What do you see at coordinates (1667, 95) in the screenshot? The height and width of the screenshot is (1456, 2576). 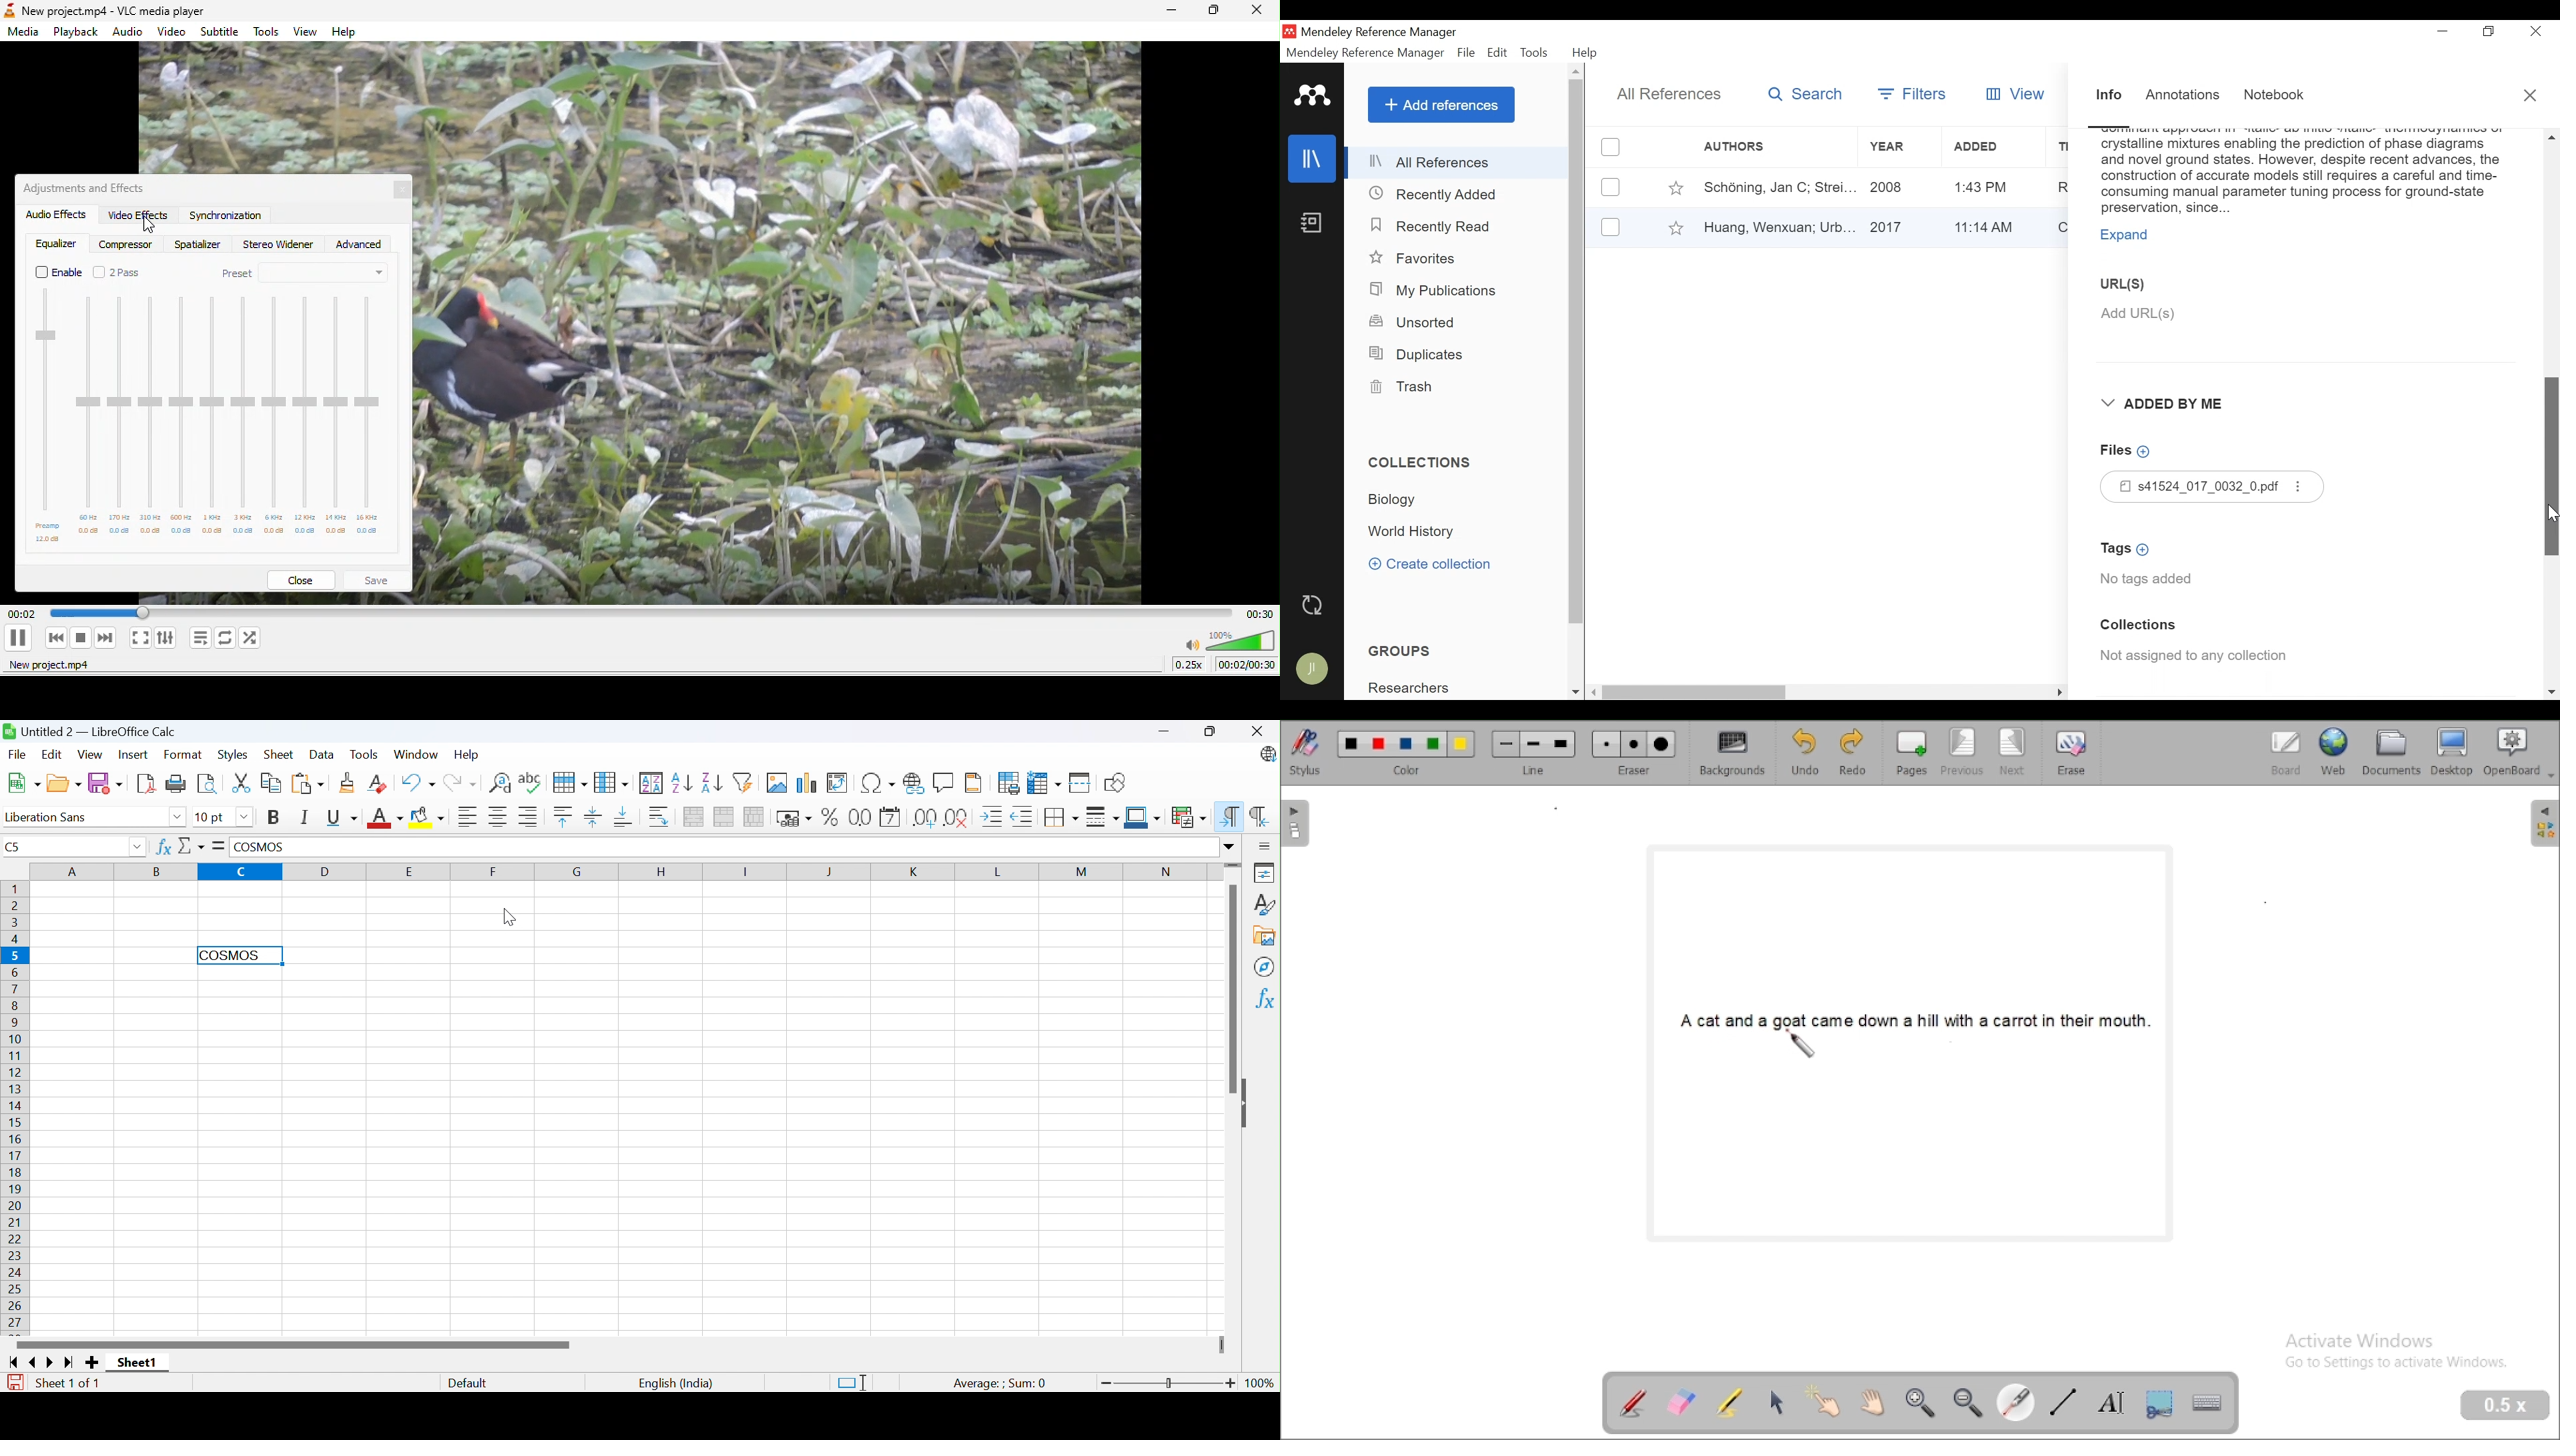 I see `All References` at bounding box center [1667, 95].